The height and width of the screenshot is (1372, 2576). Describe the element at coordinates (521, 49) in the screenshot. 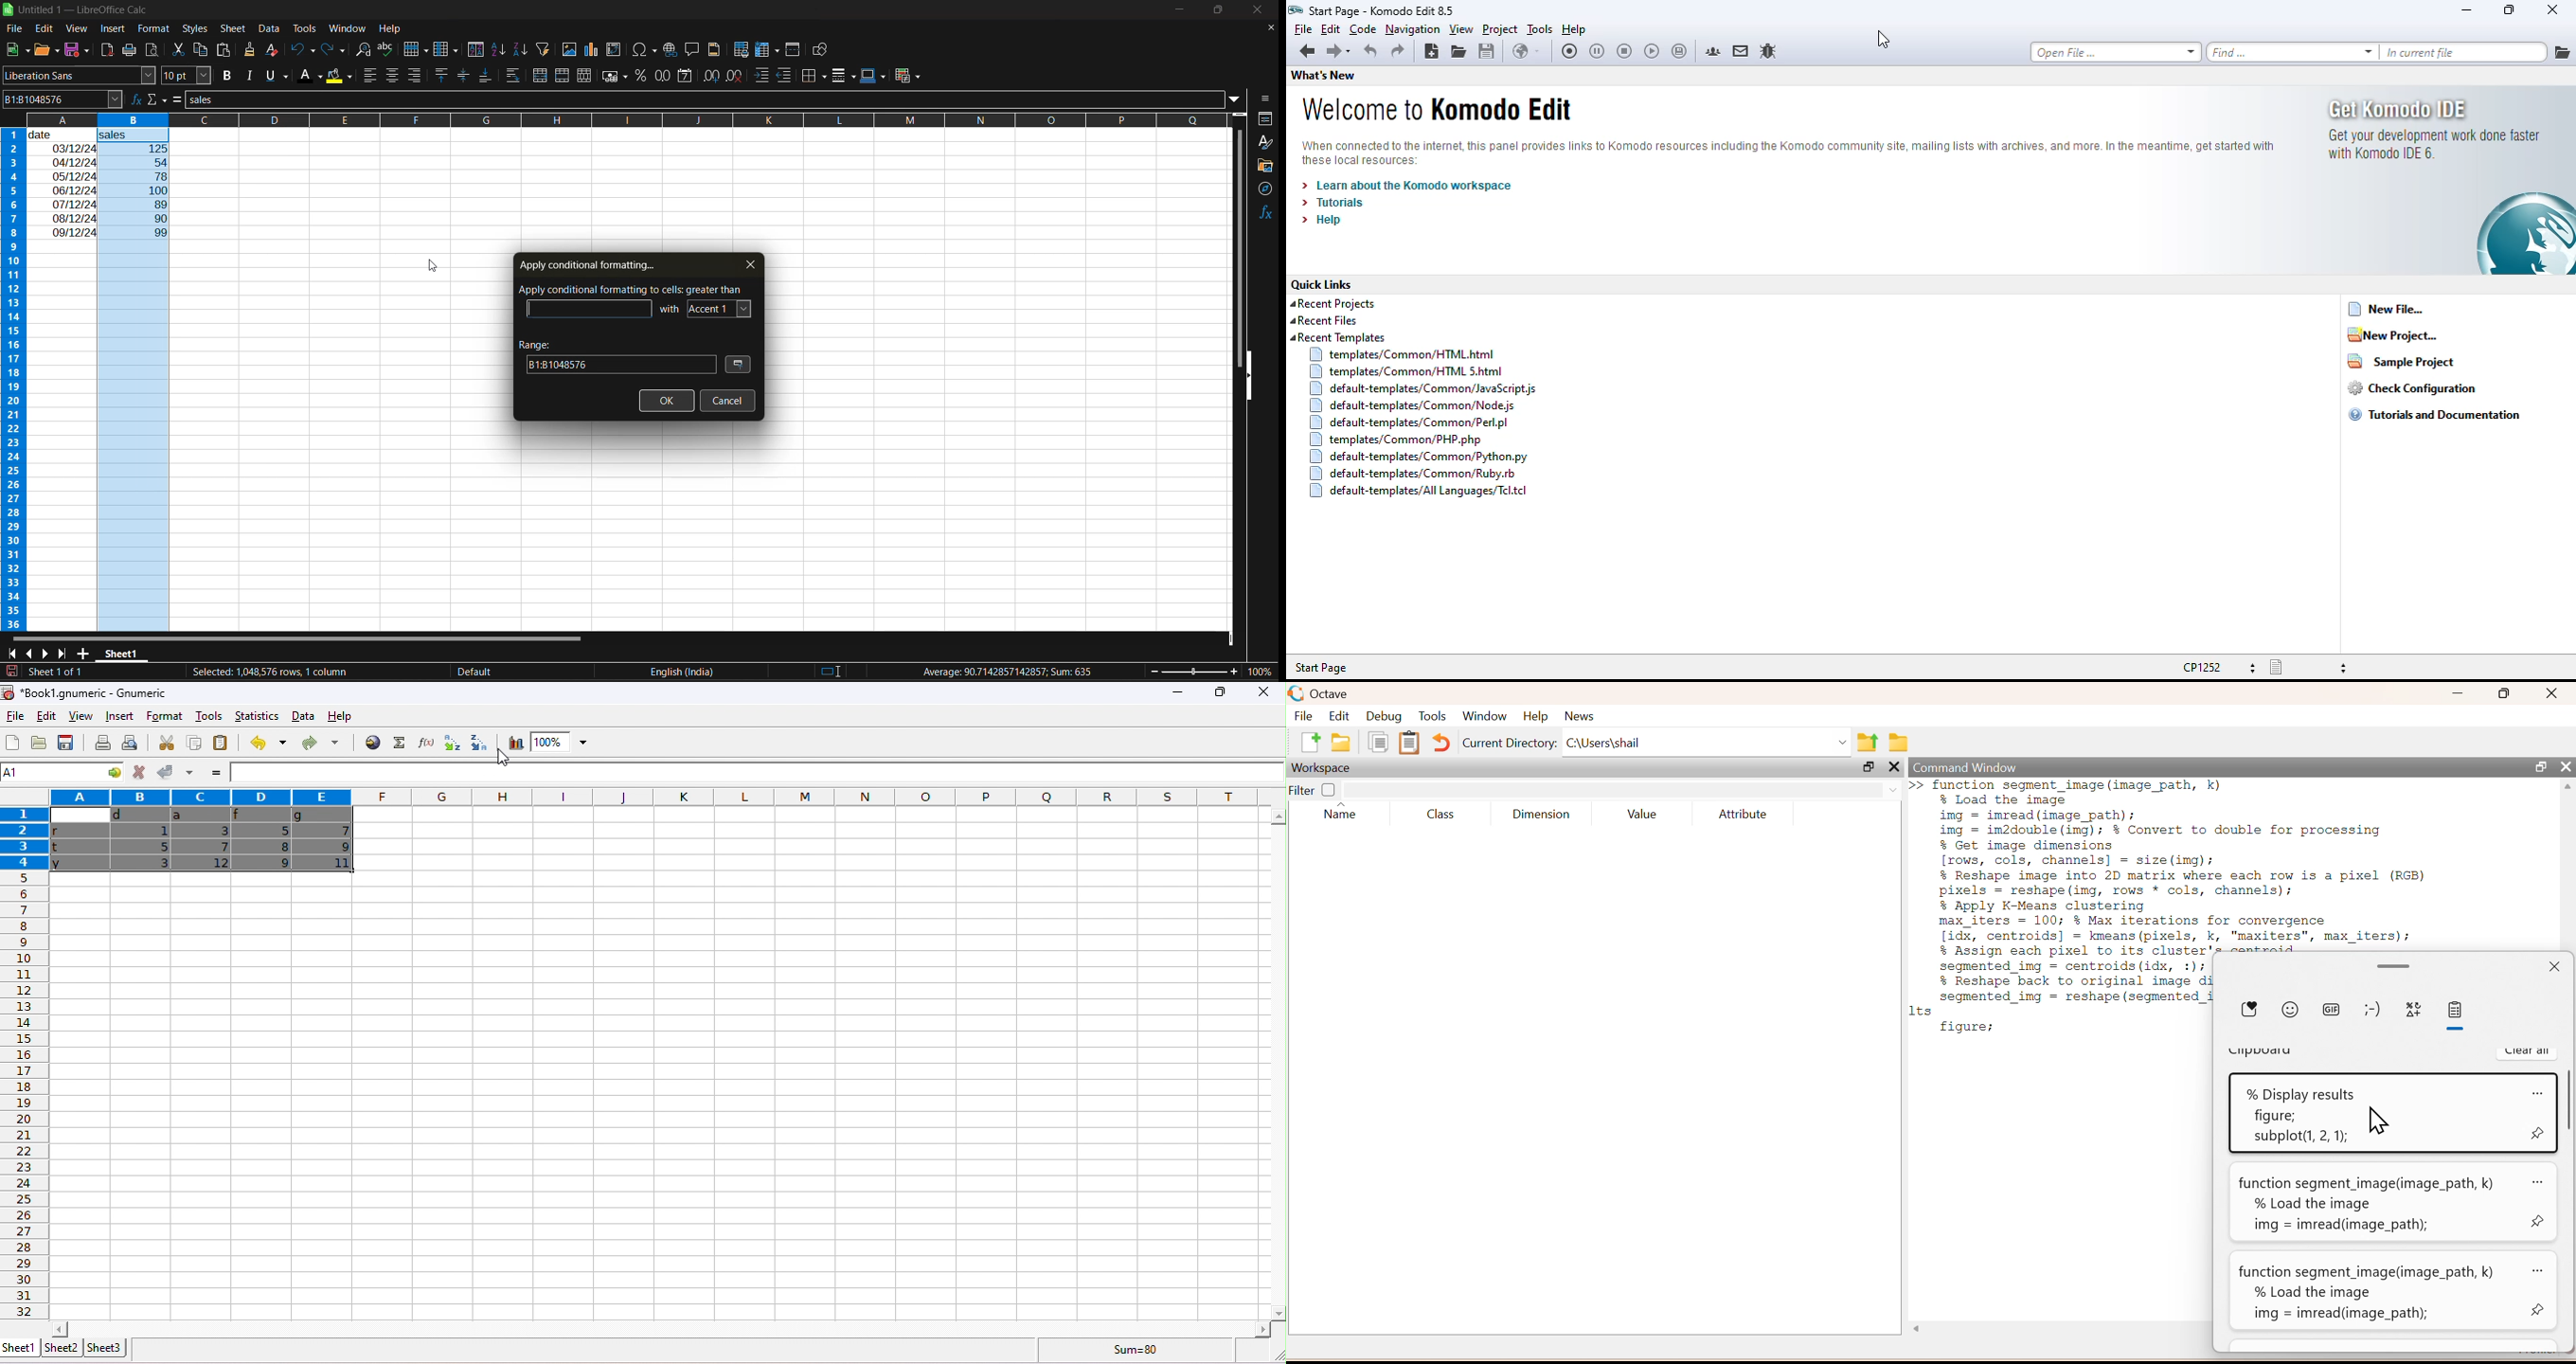

I see `sort descending` at that location.